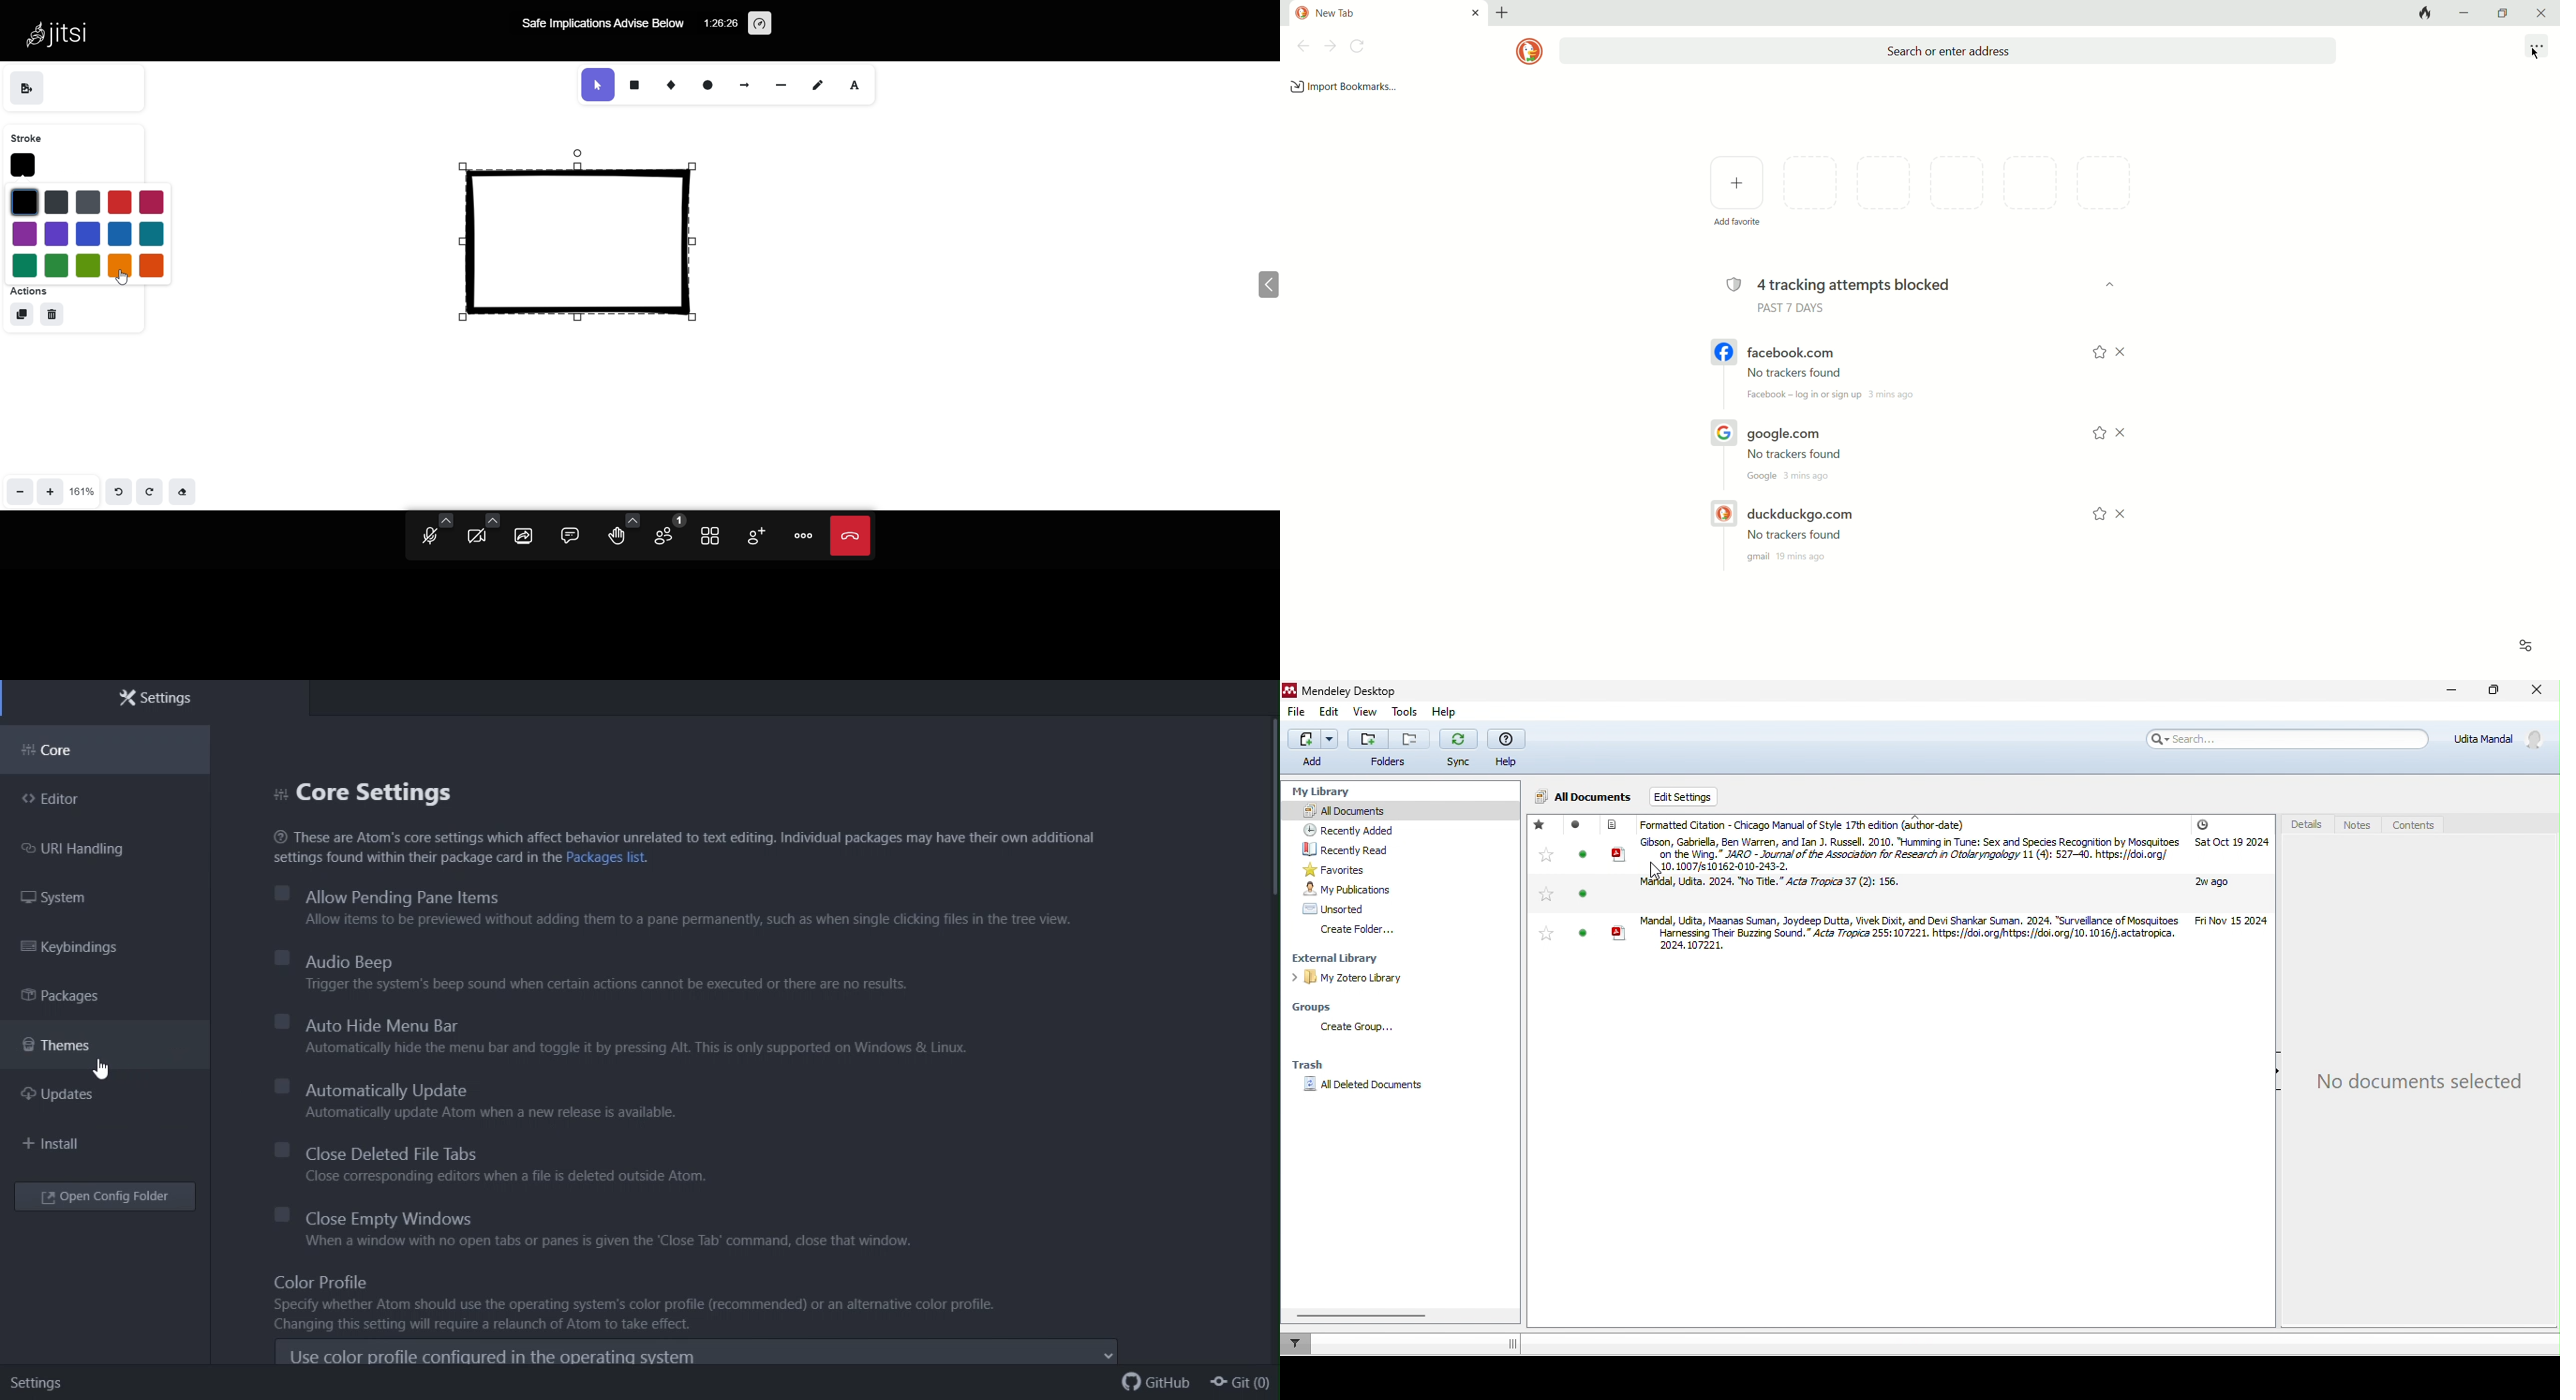 The height and width of the screenshot is (1400, 2576). Describe the element at coordinates (1351, 978) in the screenshot. I see `my zotero library` at that location.